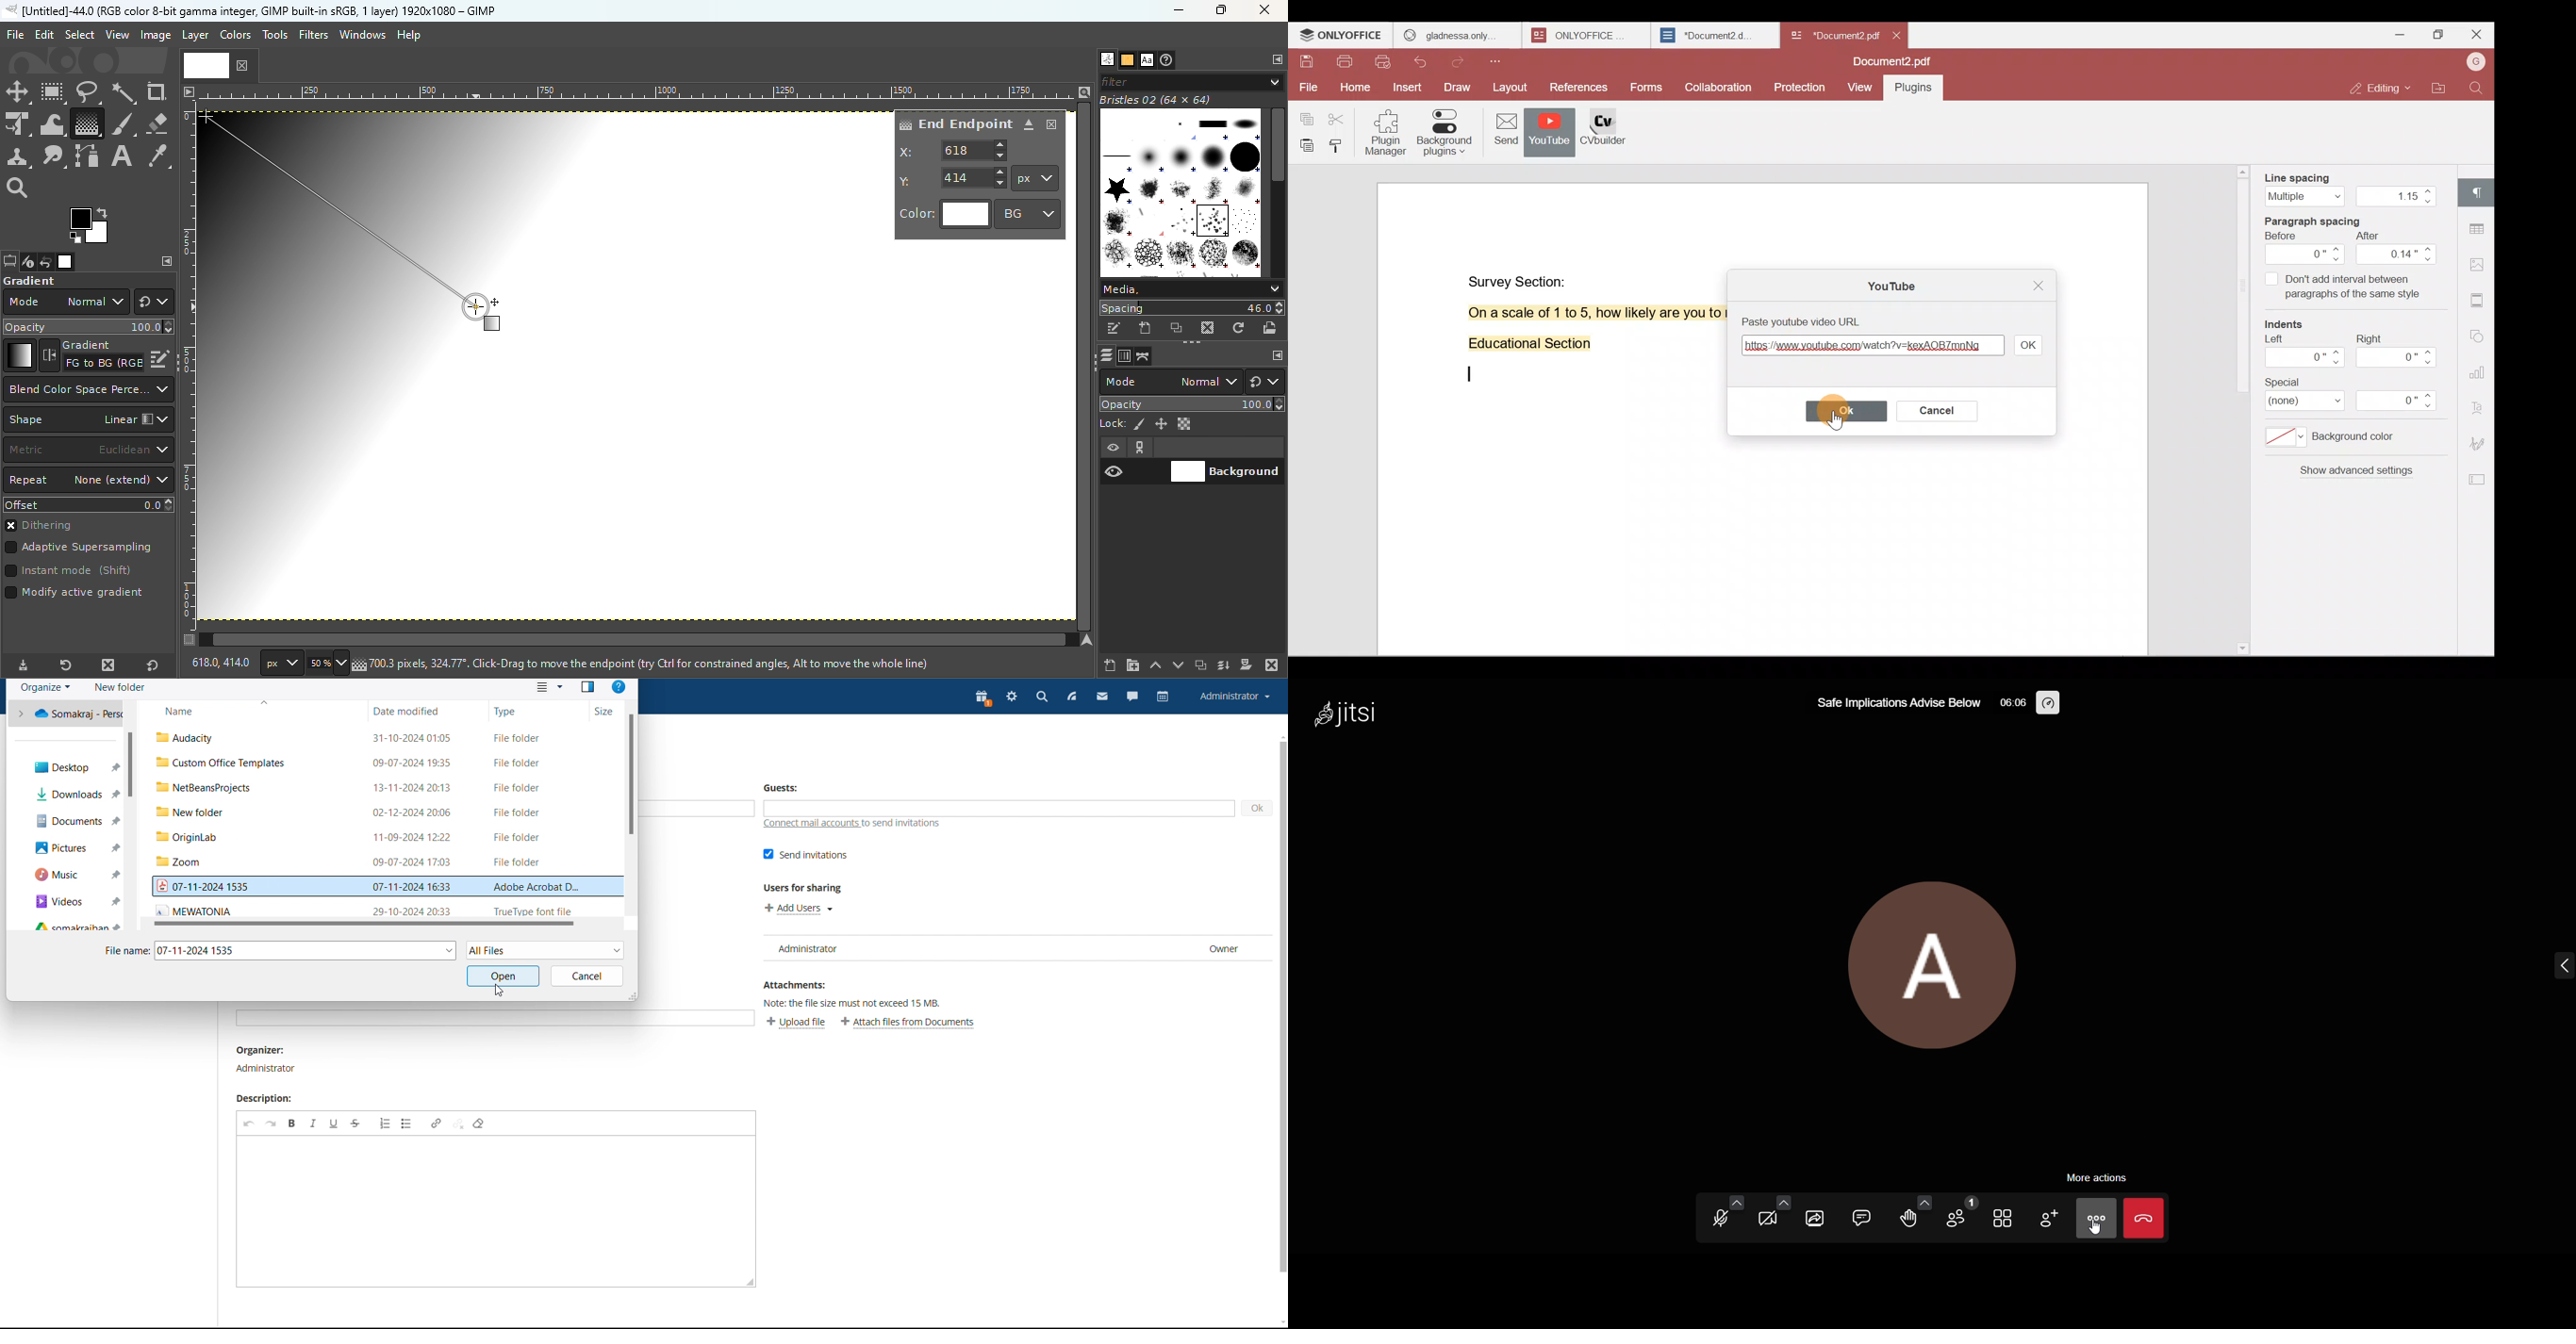 This screenshot has height=1344, width=2576. What do you see at coordinates (1738, 1202) in the screenshot?
I see `audio setting` at bounding box center [1738, 1202].